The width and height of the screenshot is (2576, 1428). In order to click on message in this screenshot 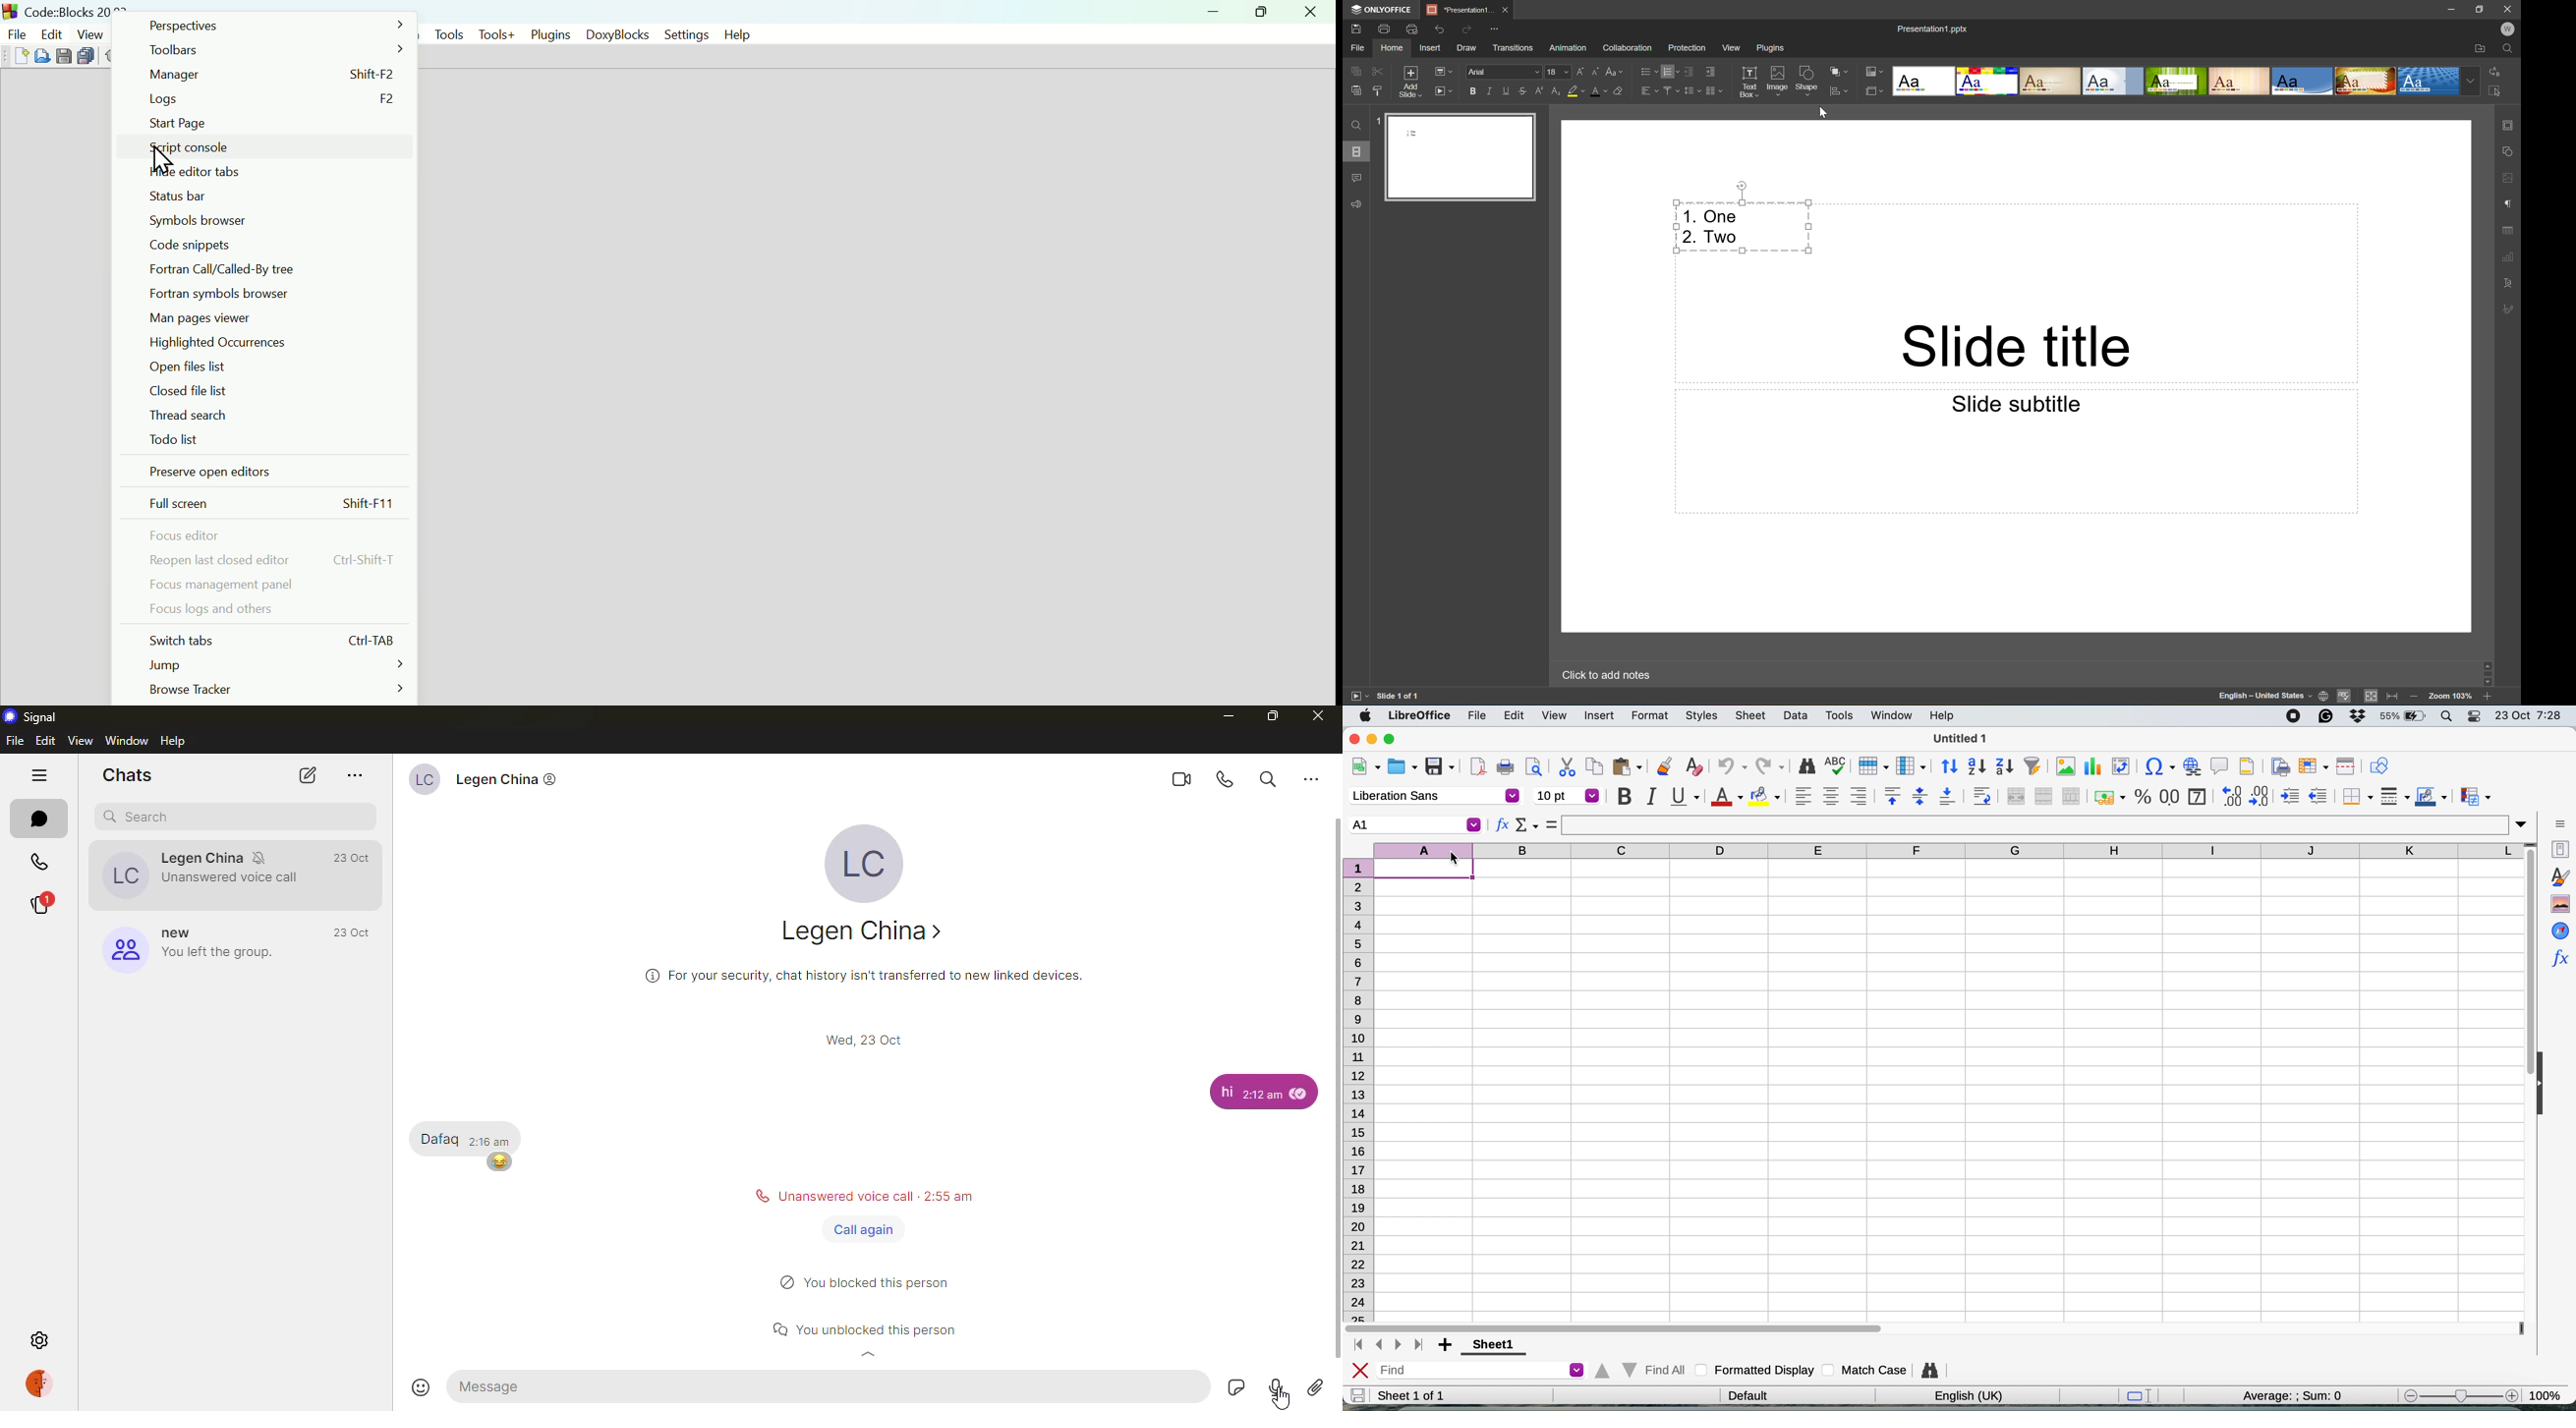, I will do `click(470, 1137)`.